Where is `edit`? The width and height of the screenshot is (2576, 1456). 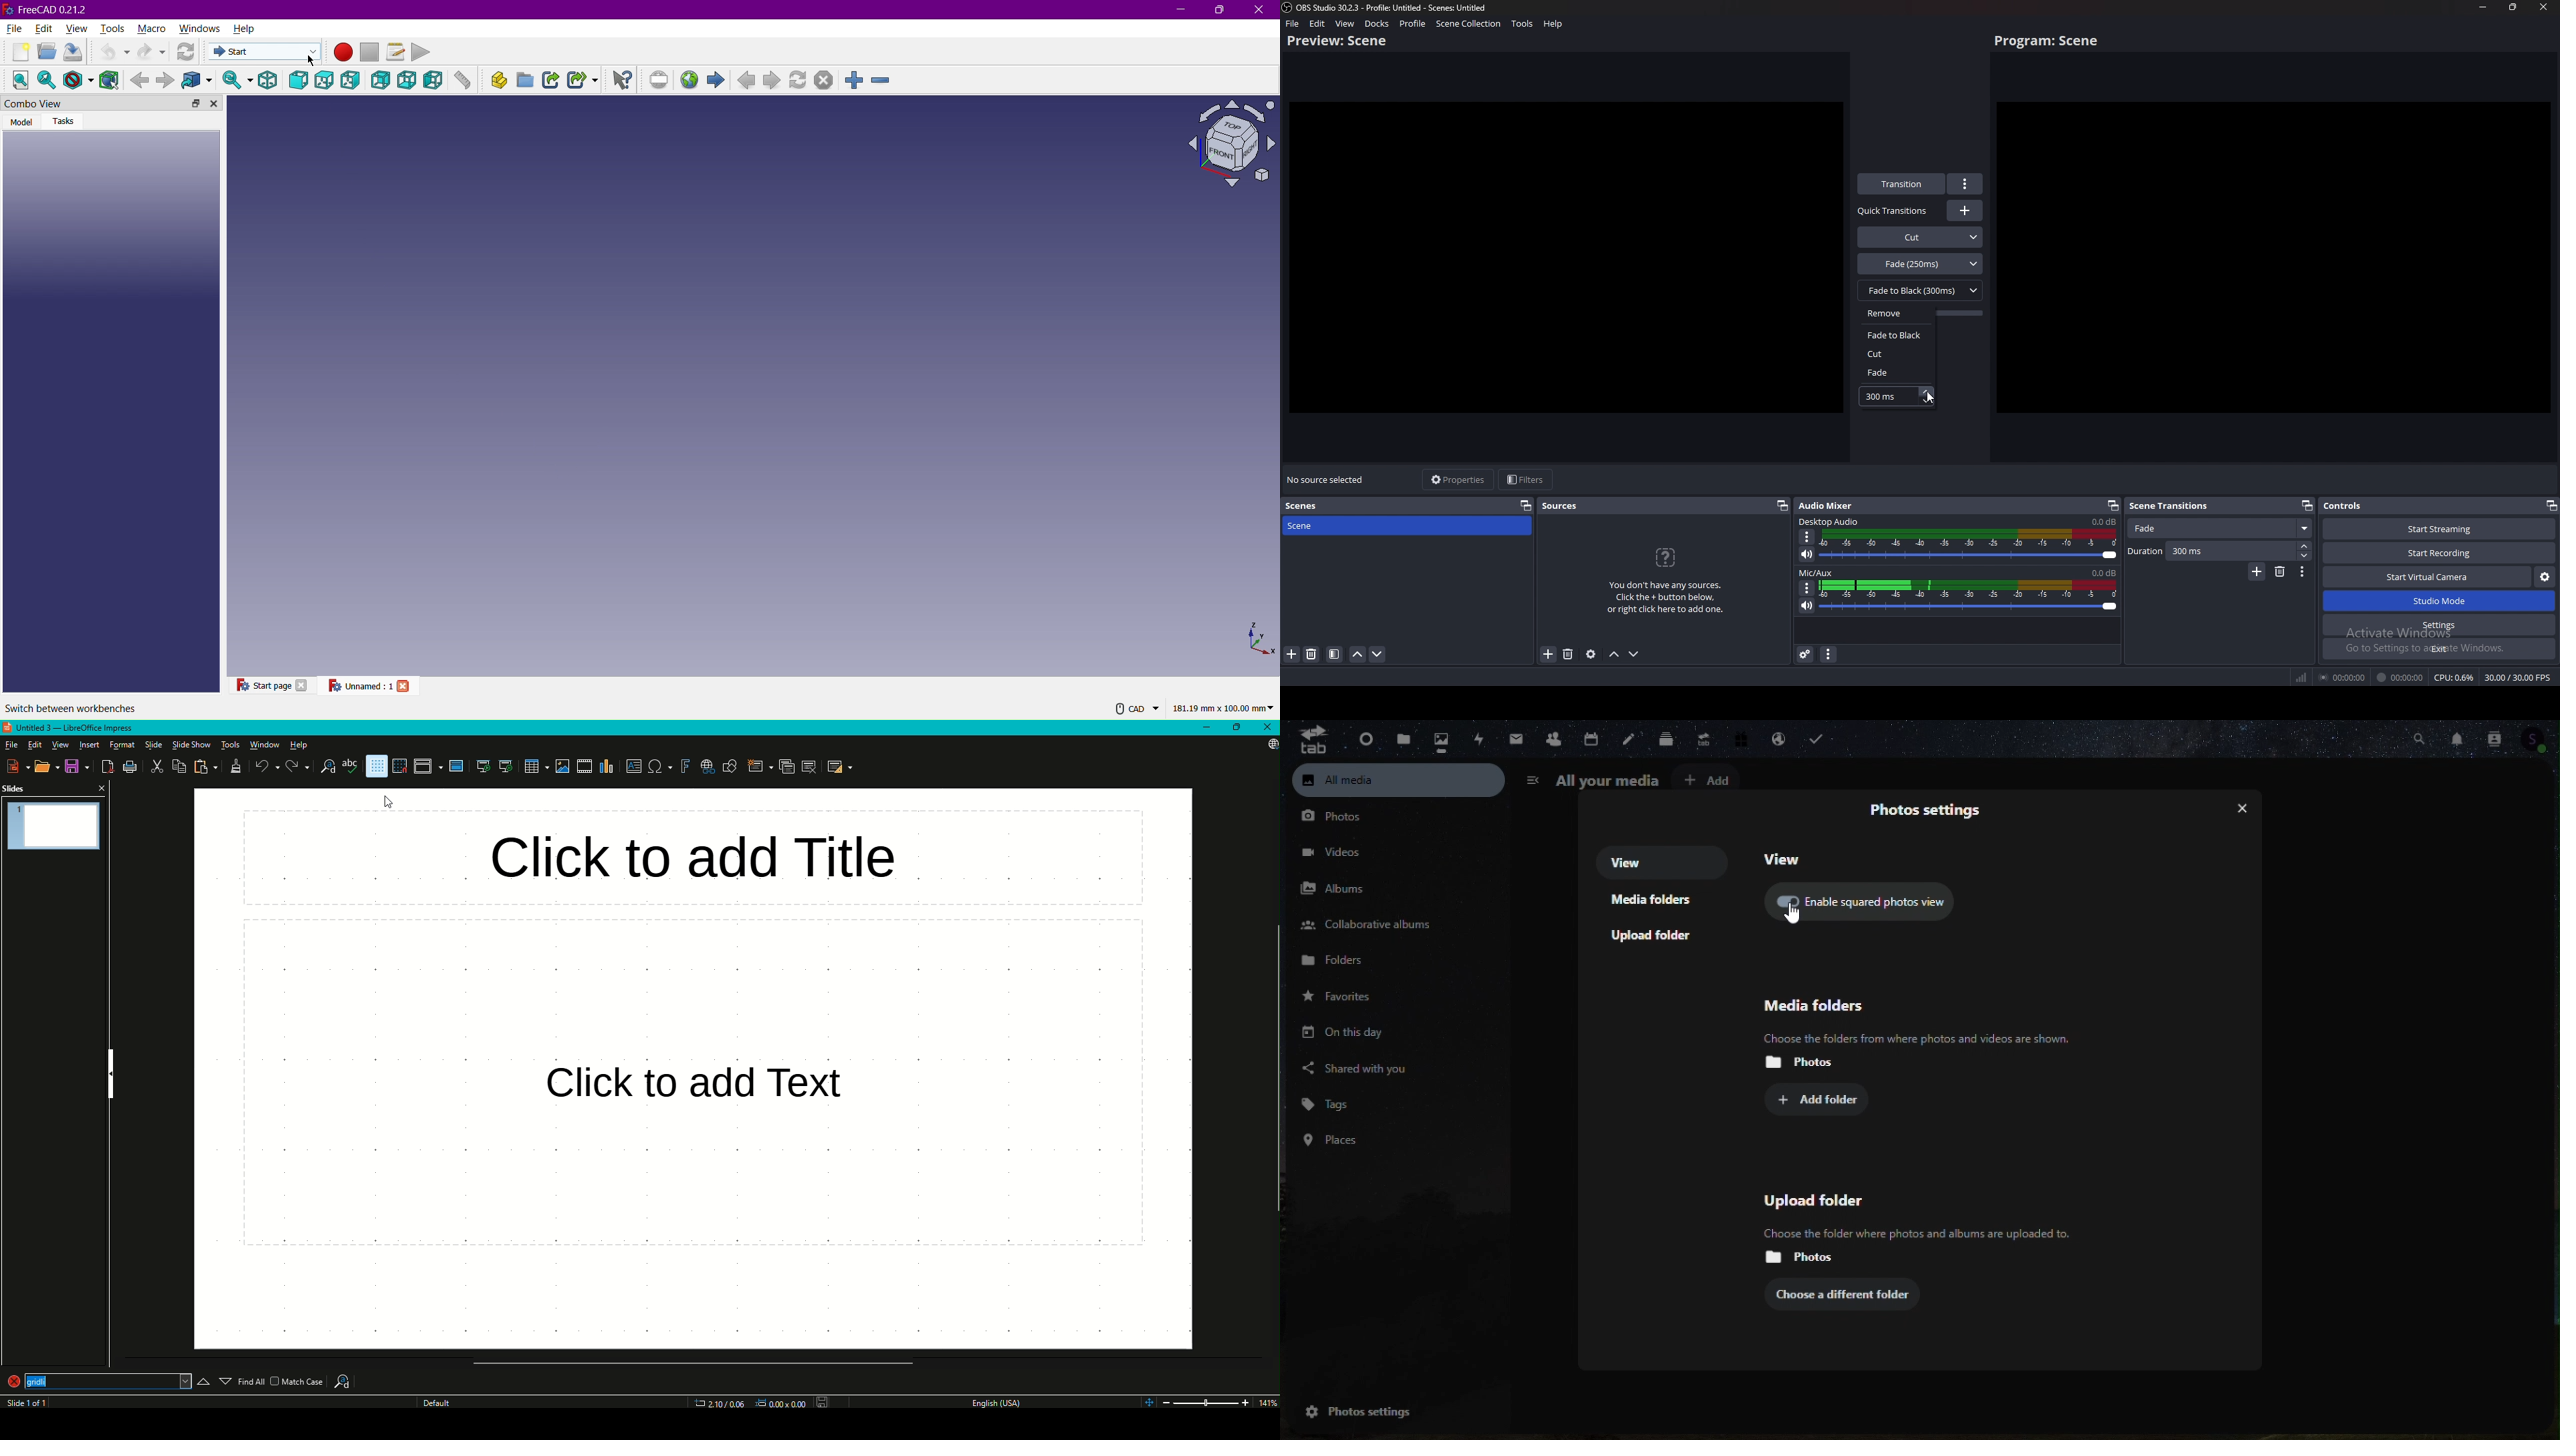
edit is located at coordinates (1318, 23).